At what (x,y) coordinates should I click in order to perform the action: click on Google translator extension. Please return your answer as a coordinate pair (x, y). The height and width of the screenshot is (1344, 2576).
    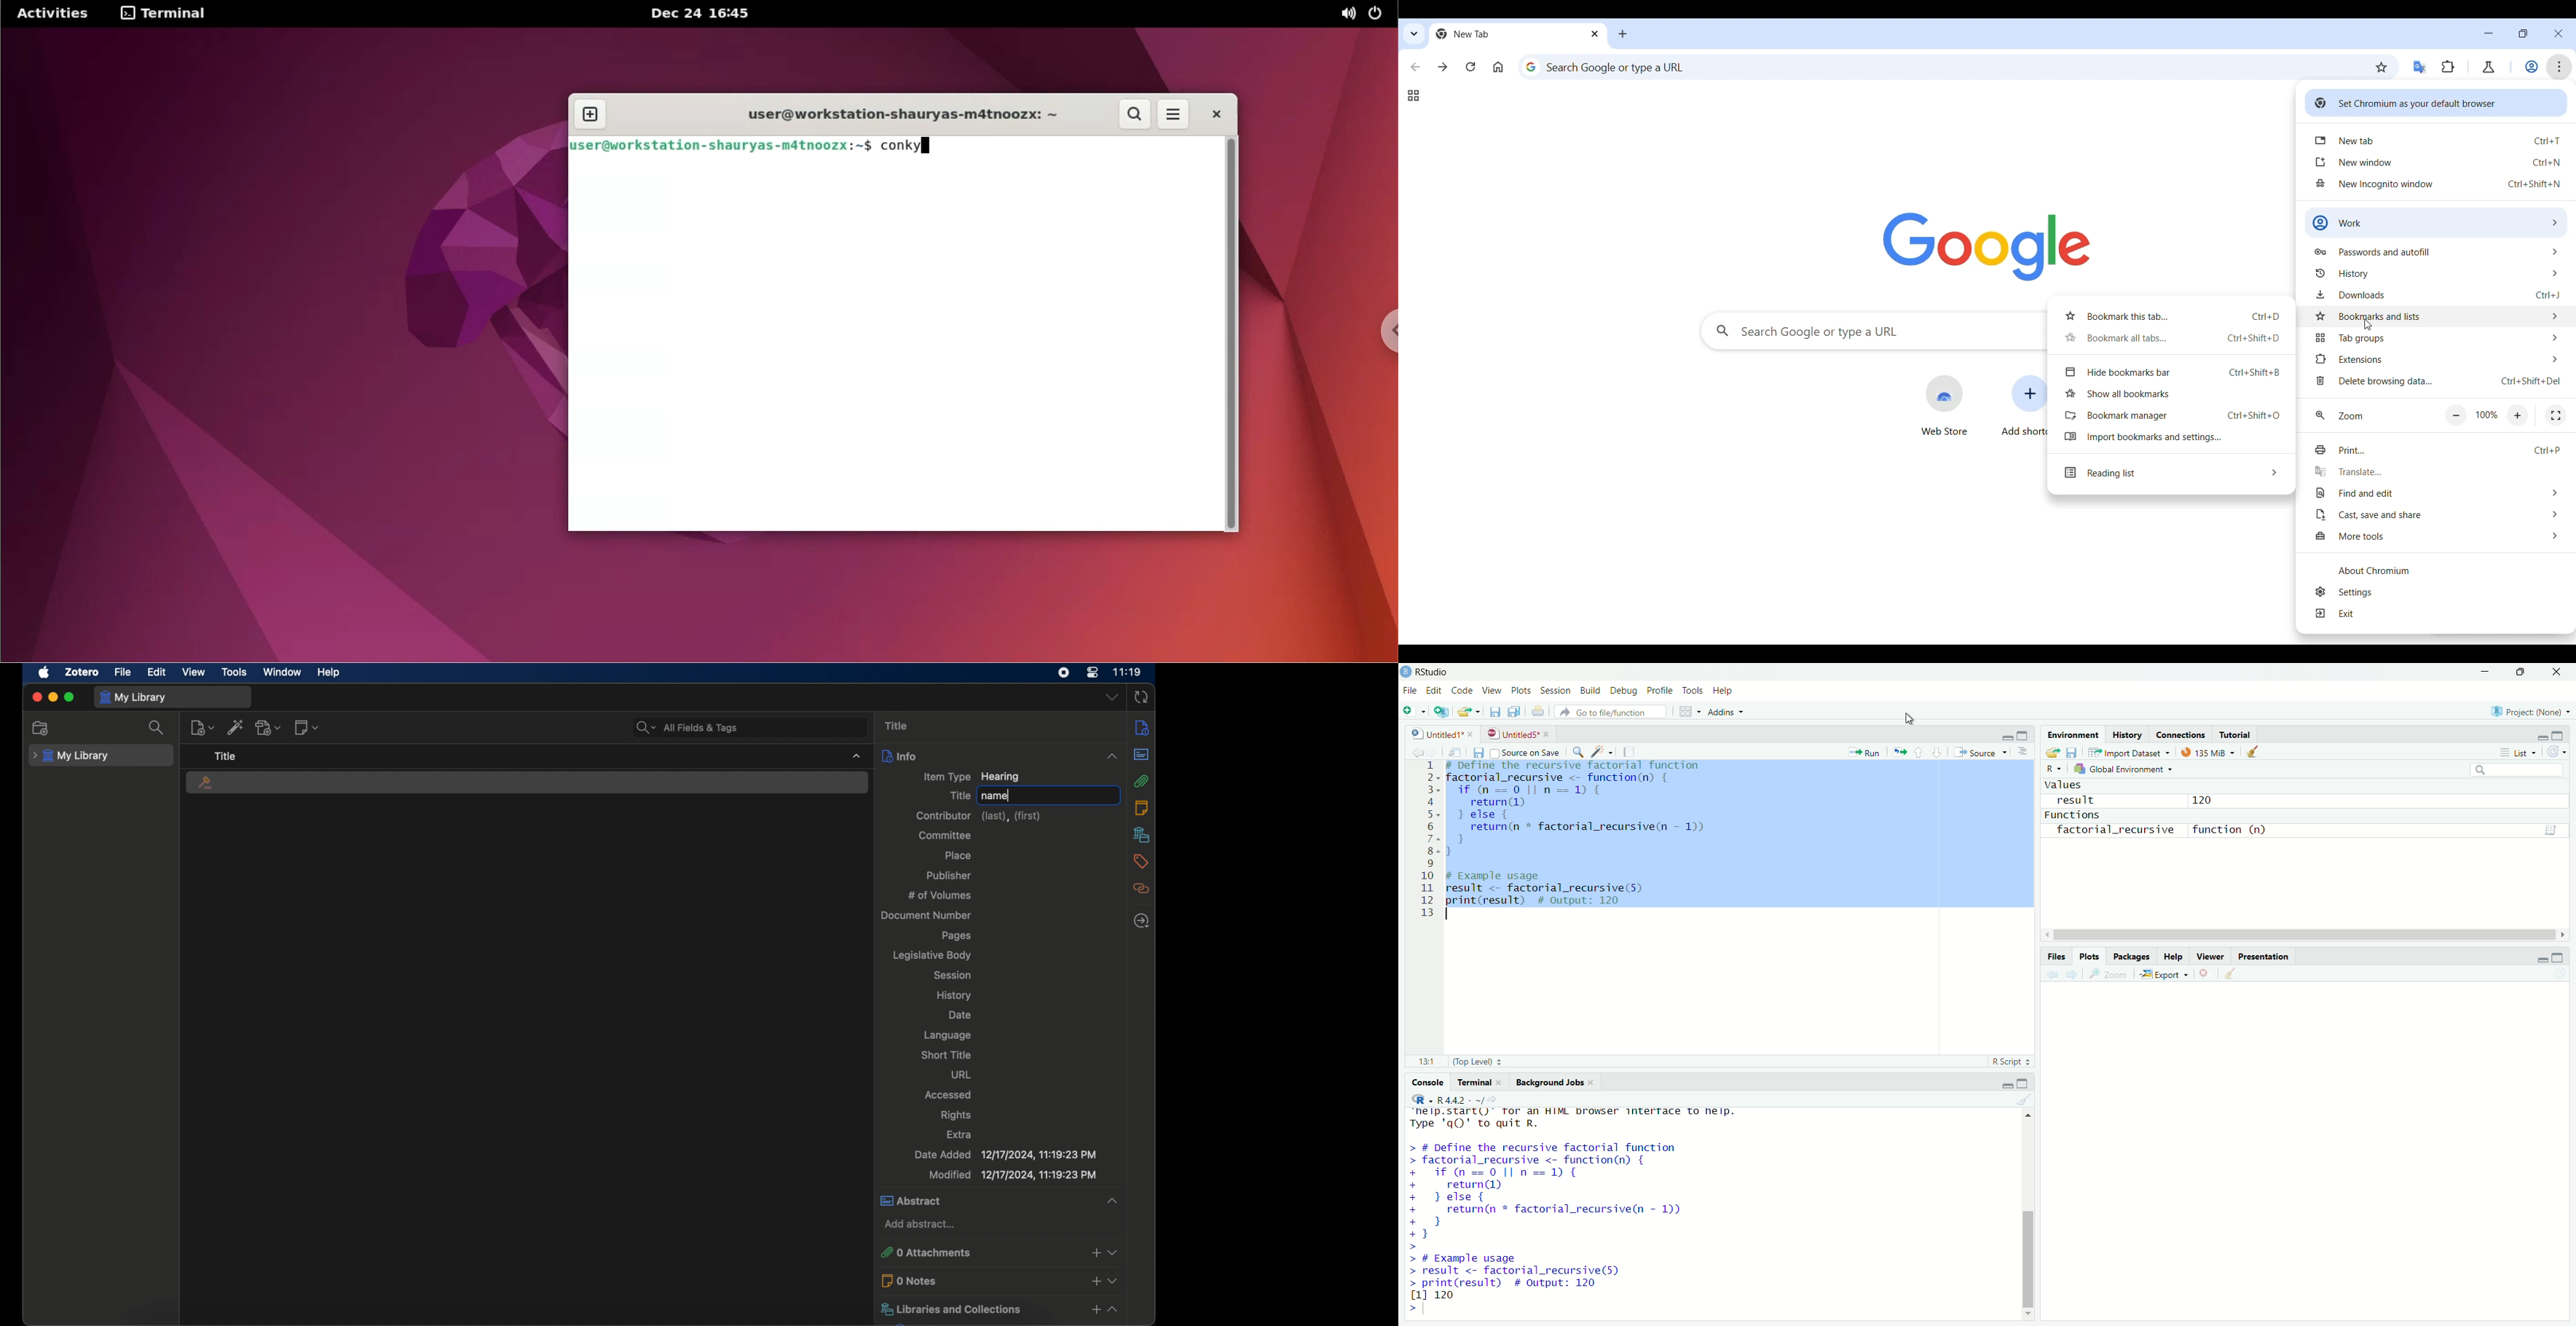
    Looking at the image, I should click on (2421, 68).